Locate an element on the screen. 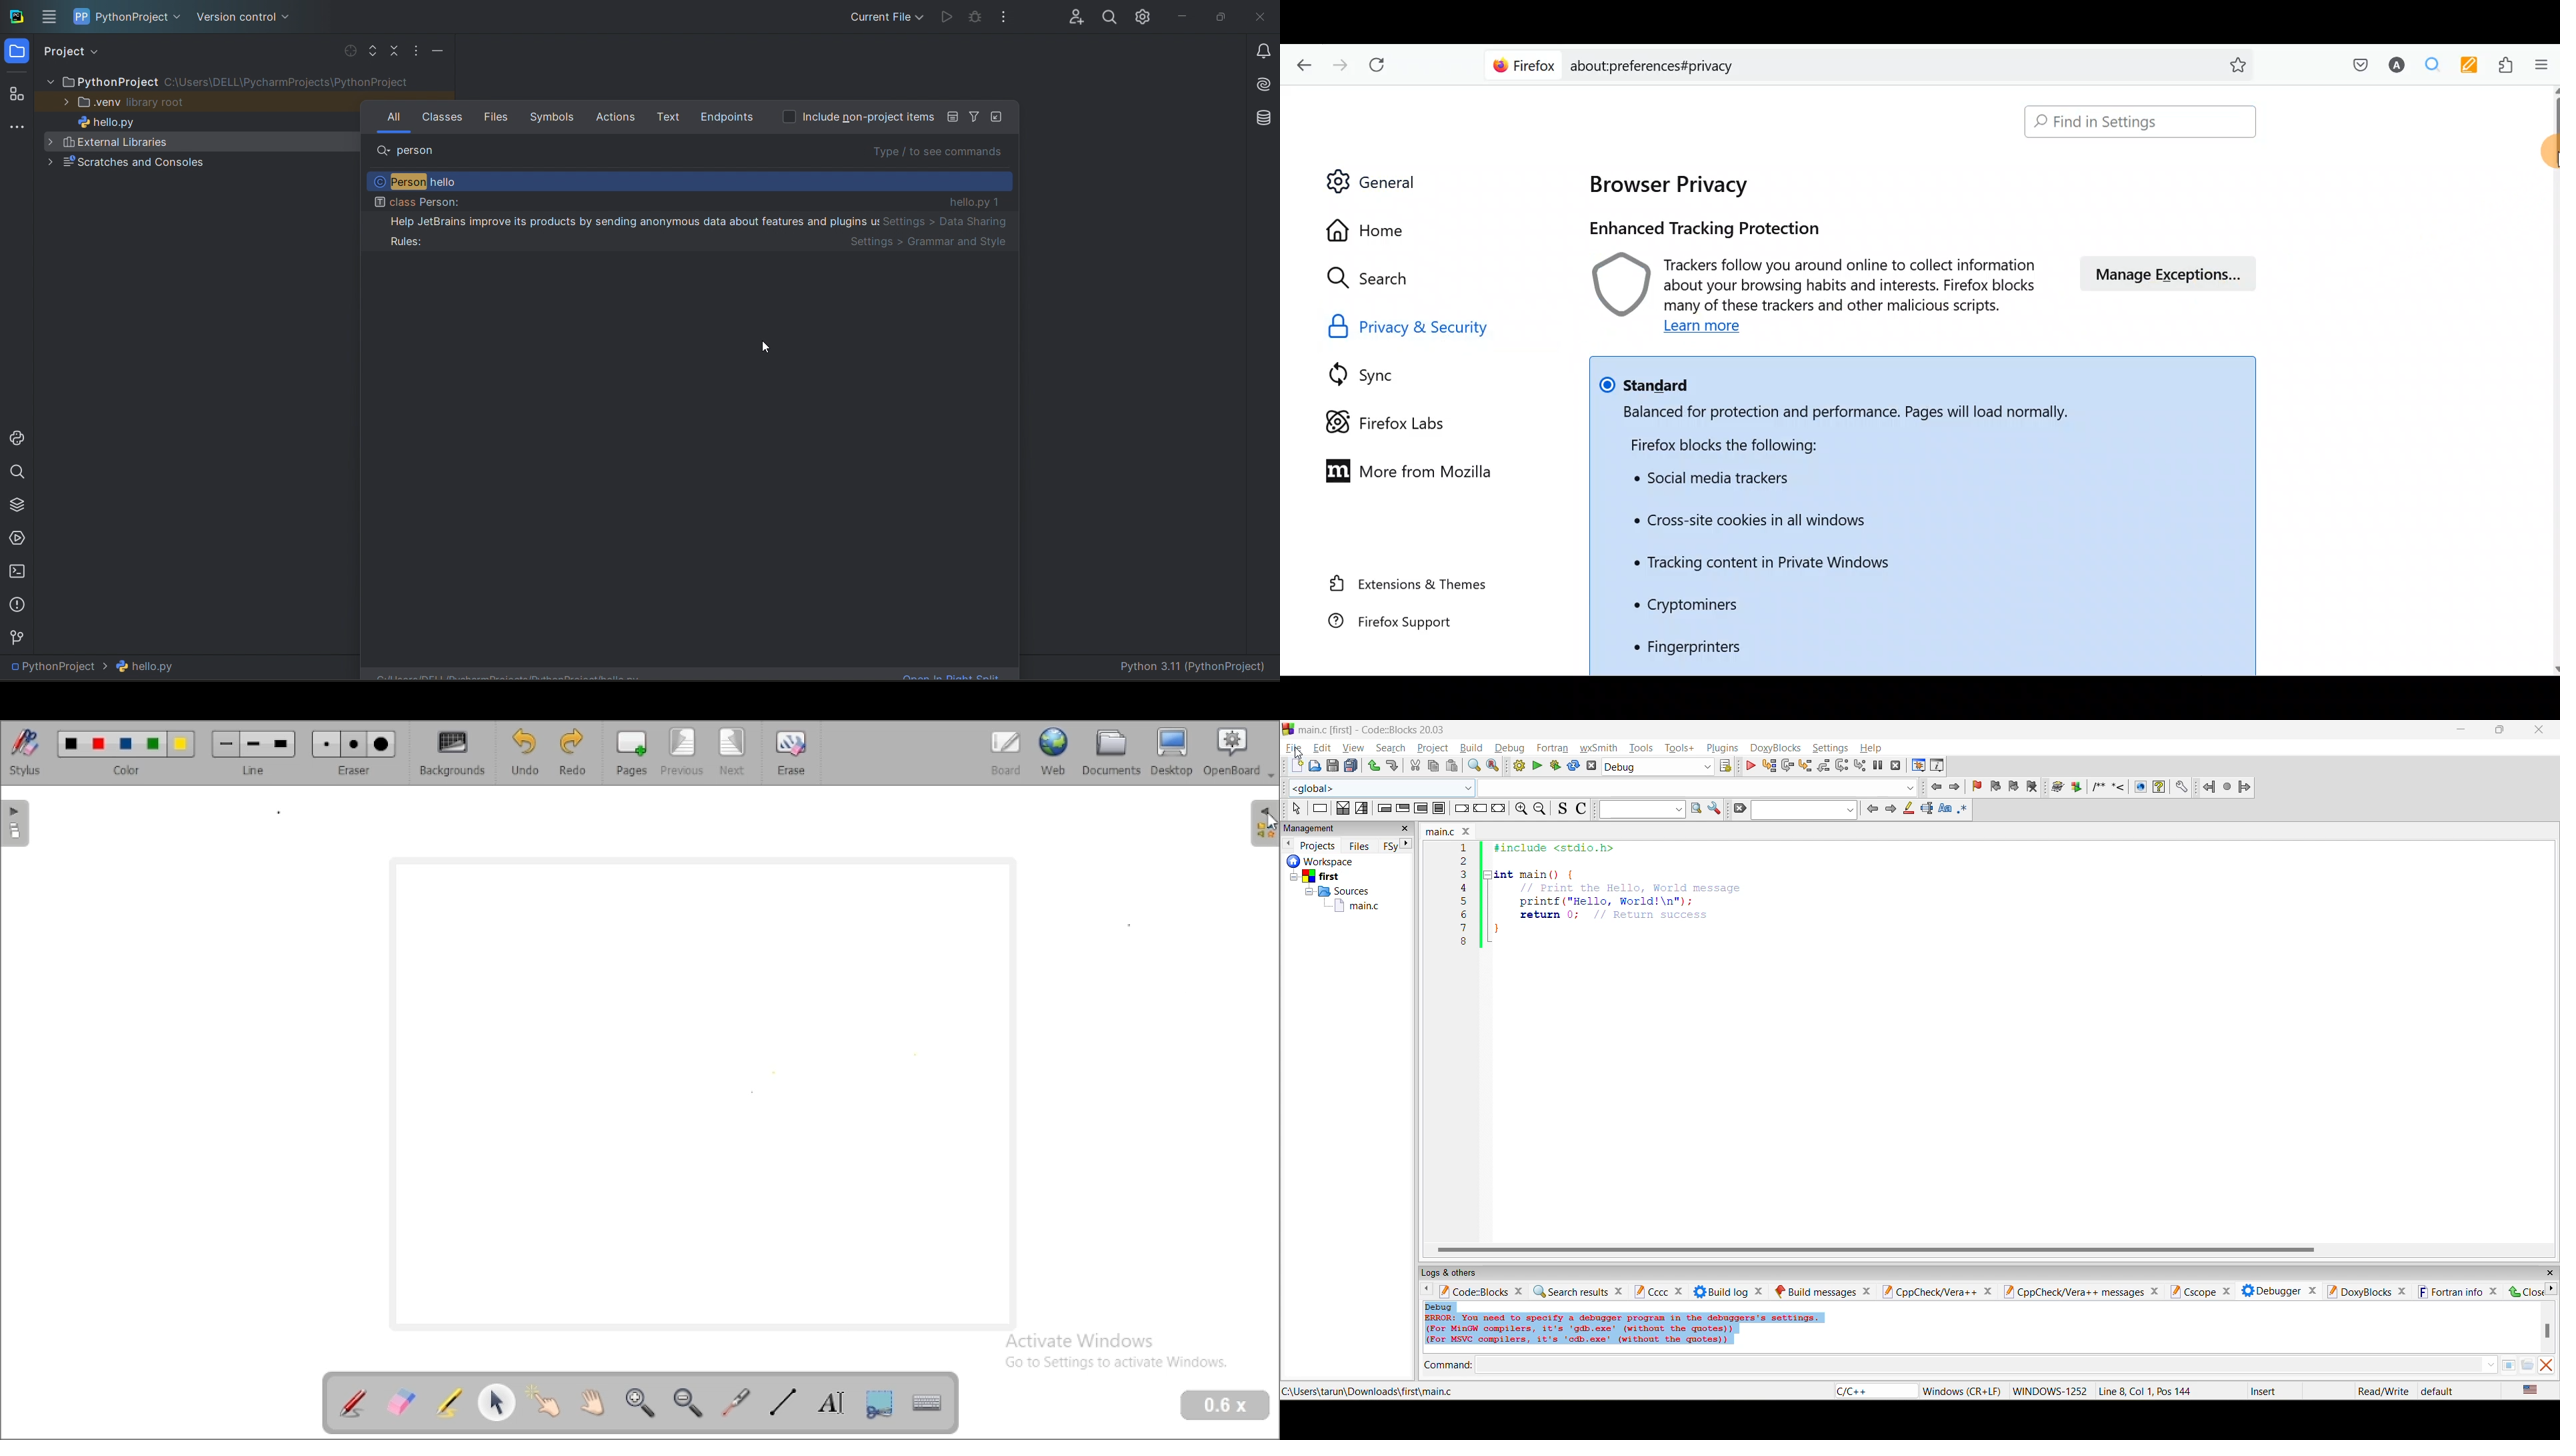  run is located at coordinates (947, 17).